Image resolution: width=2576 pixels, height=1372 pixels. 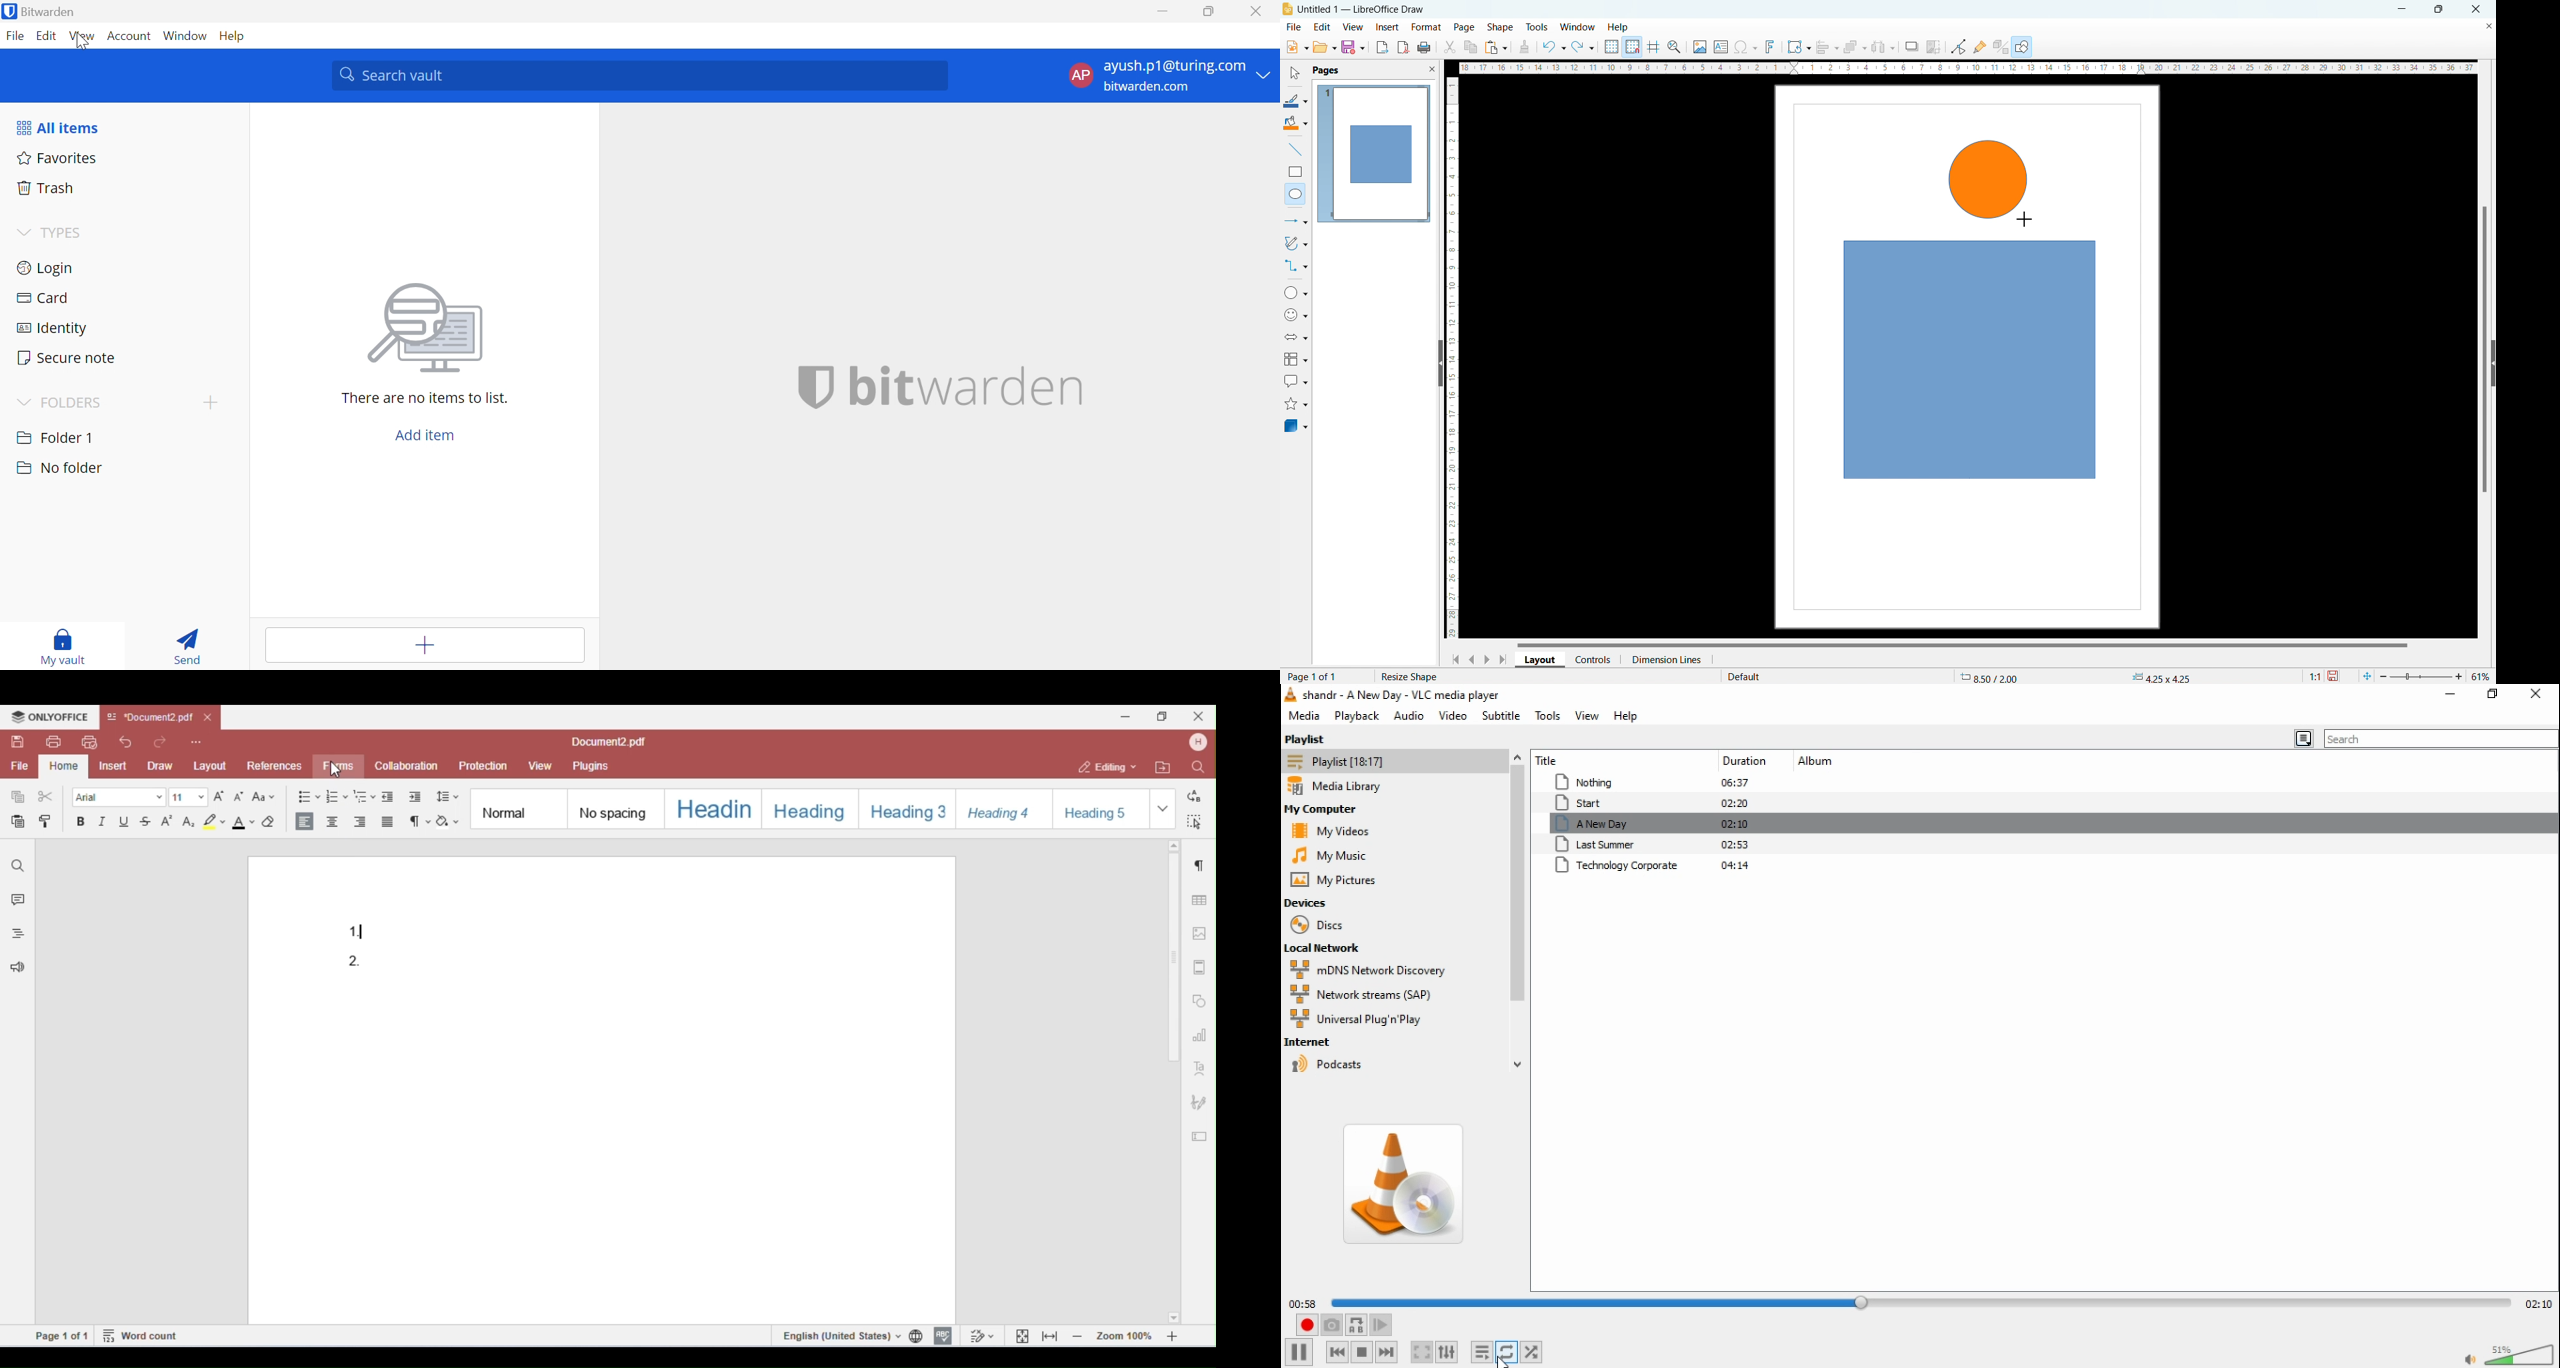 I want to click on mDNS network discovery, so click(x=1377, y=970).